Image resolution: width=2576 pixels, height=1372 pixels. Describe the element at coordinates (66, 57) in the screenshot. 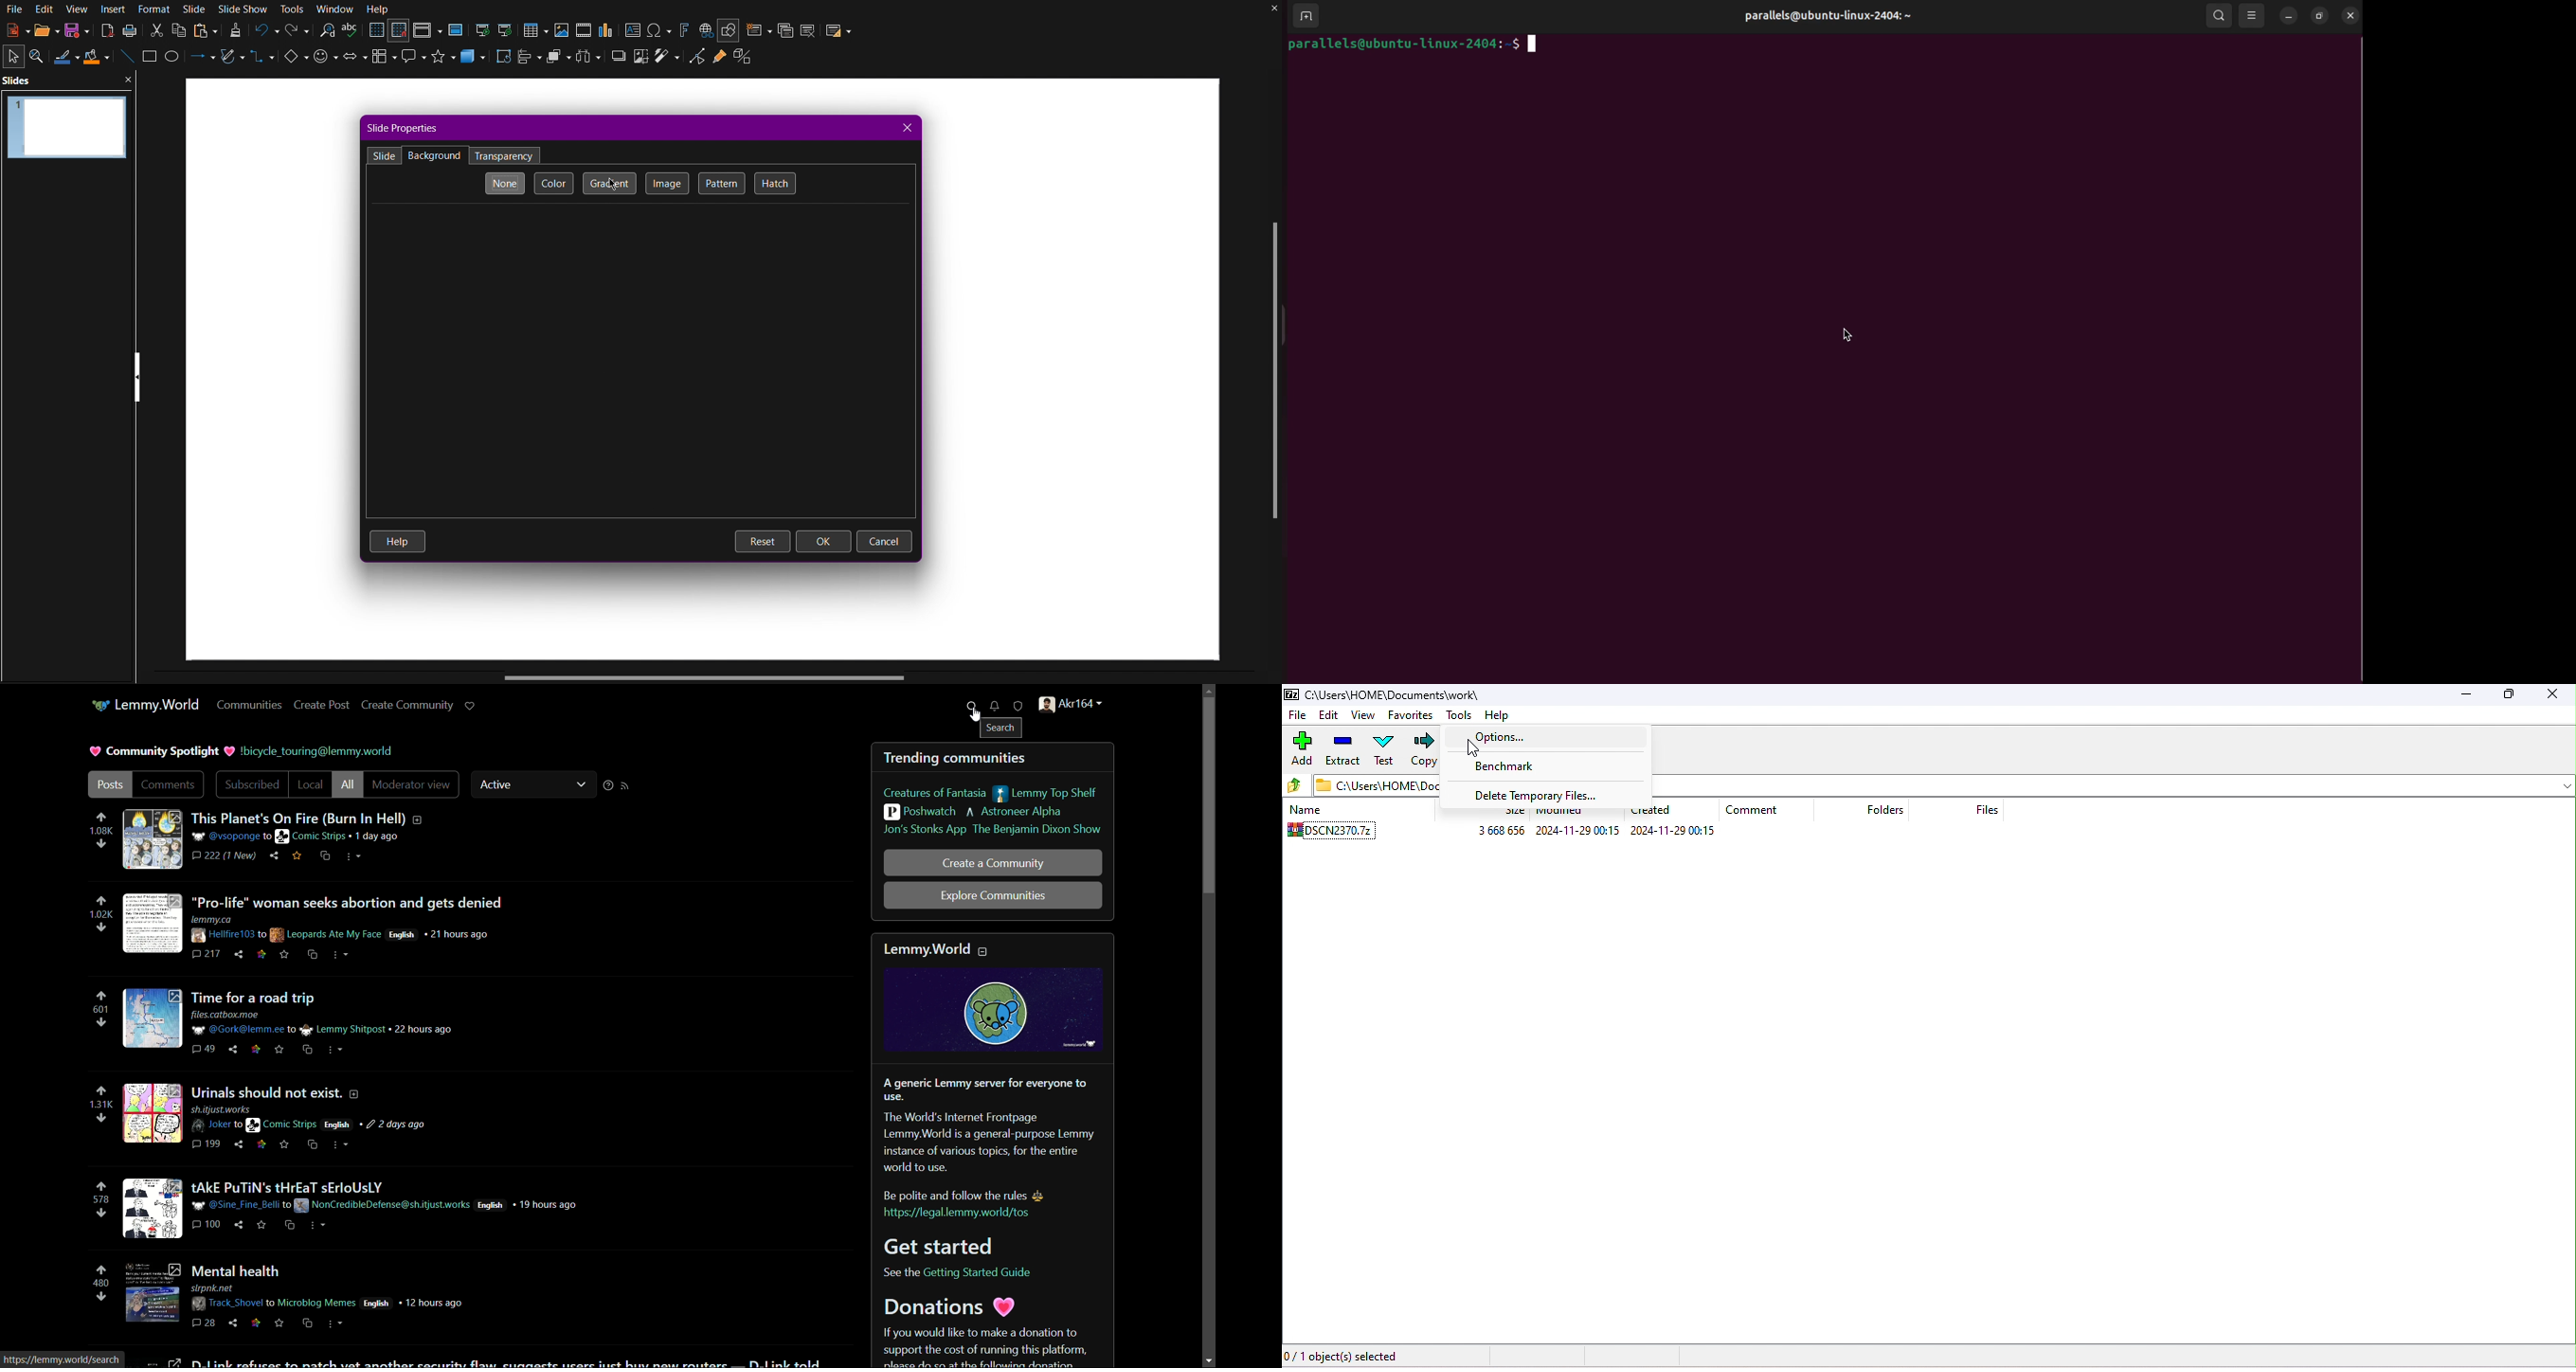

I see `Line Color` at that location.